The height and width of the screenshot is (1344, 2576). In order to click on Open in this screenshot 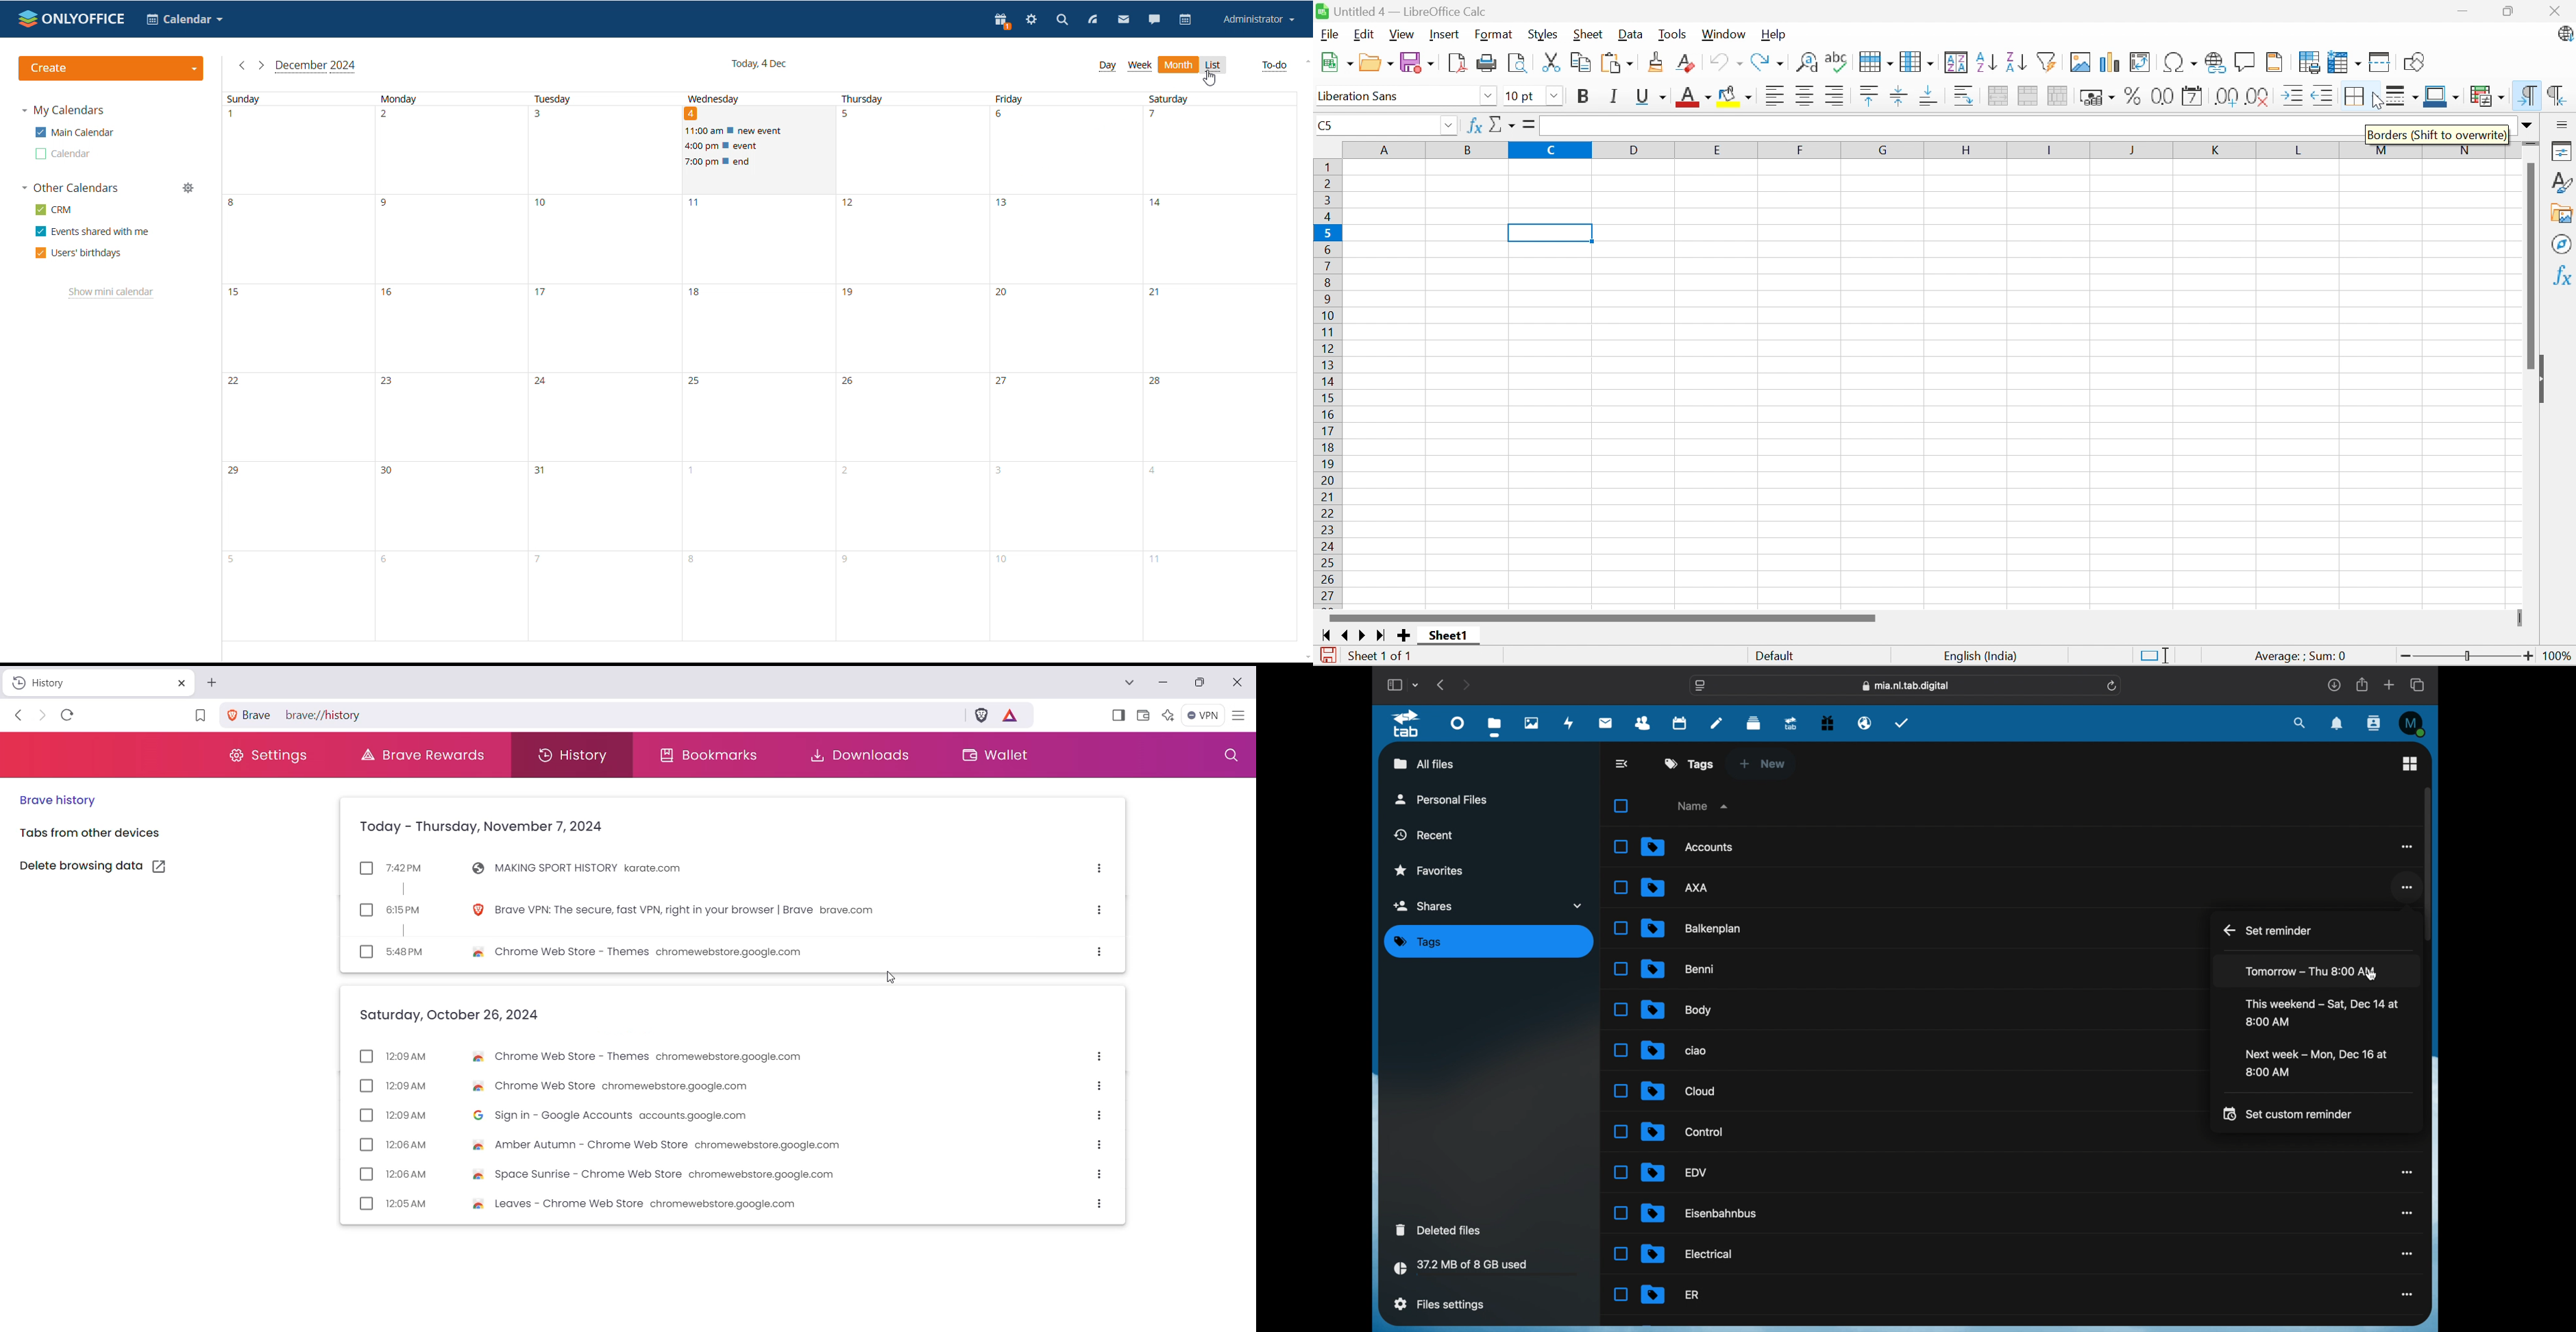, I will do `click(1376, 63)`.